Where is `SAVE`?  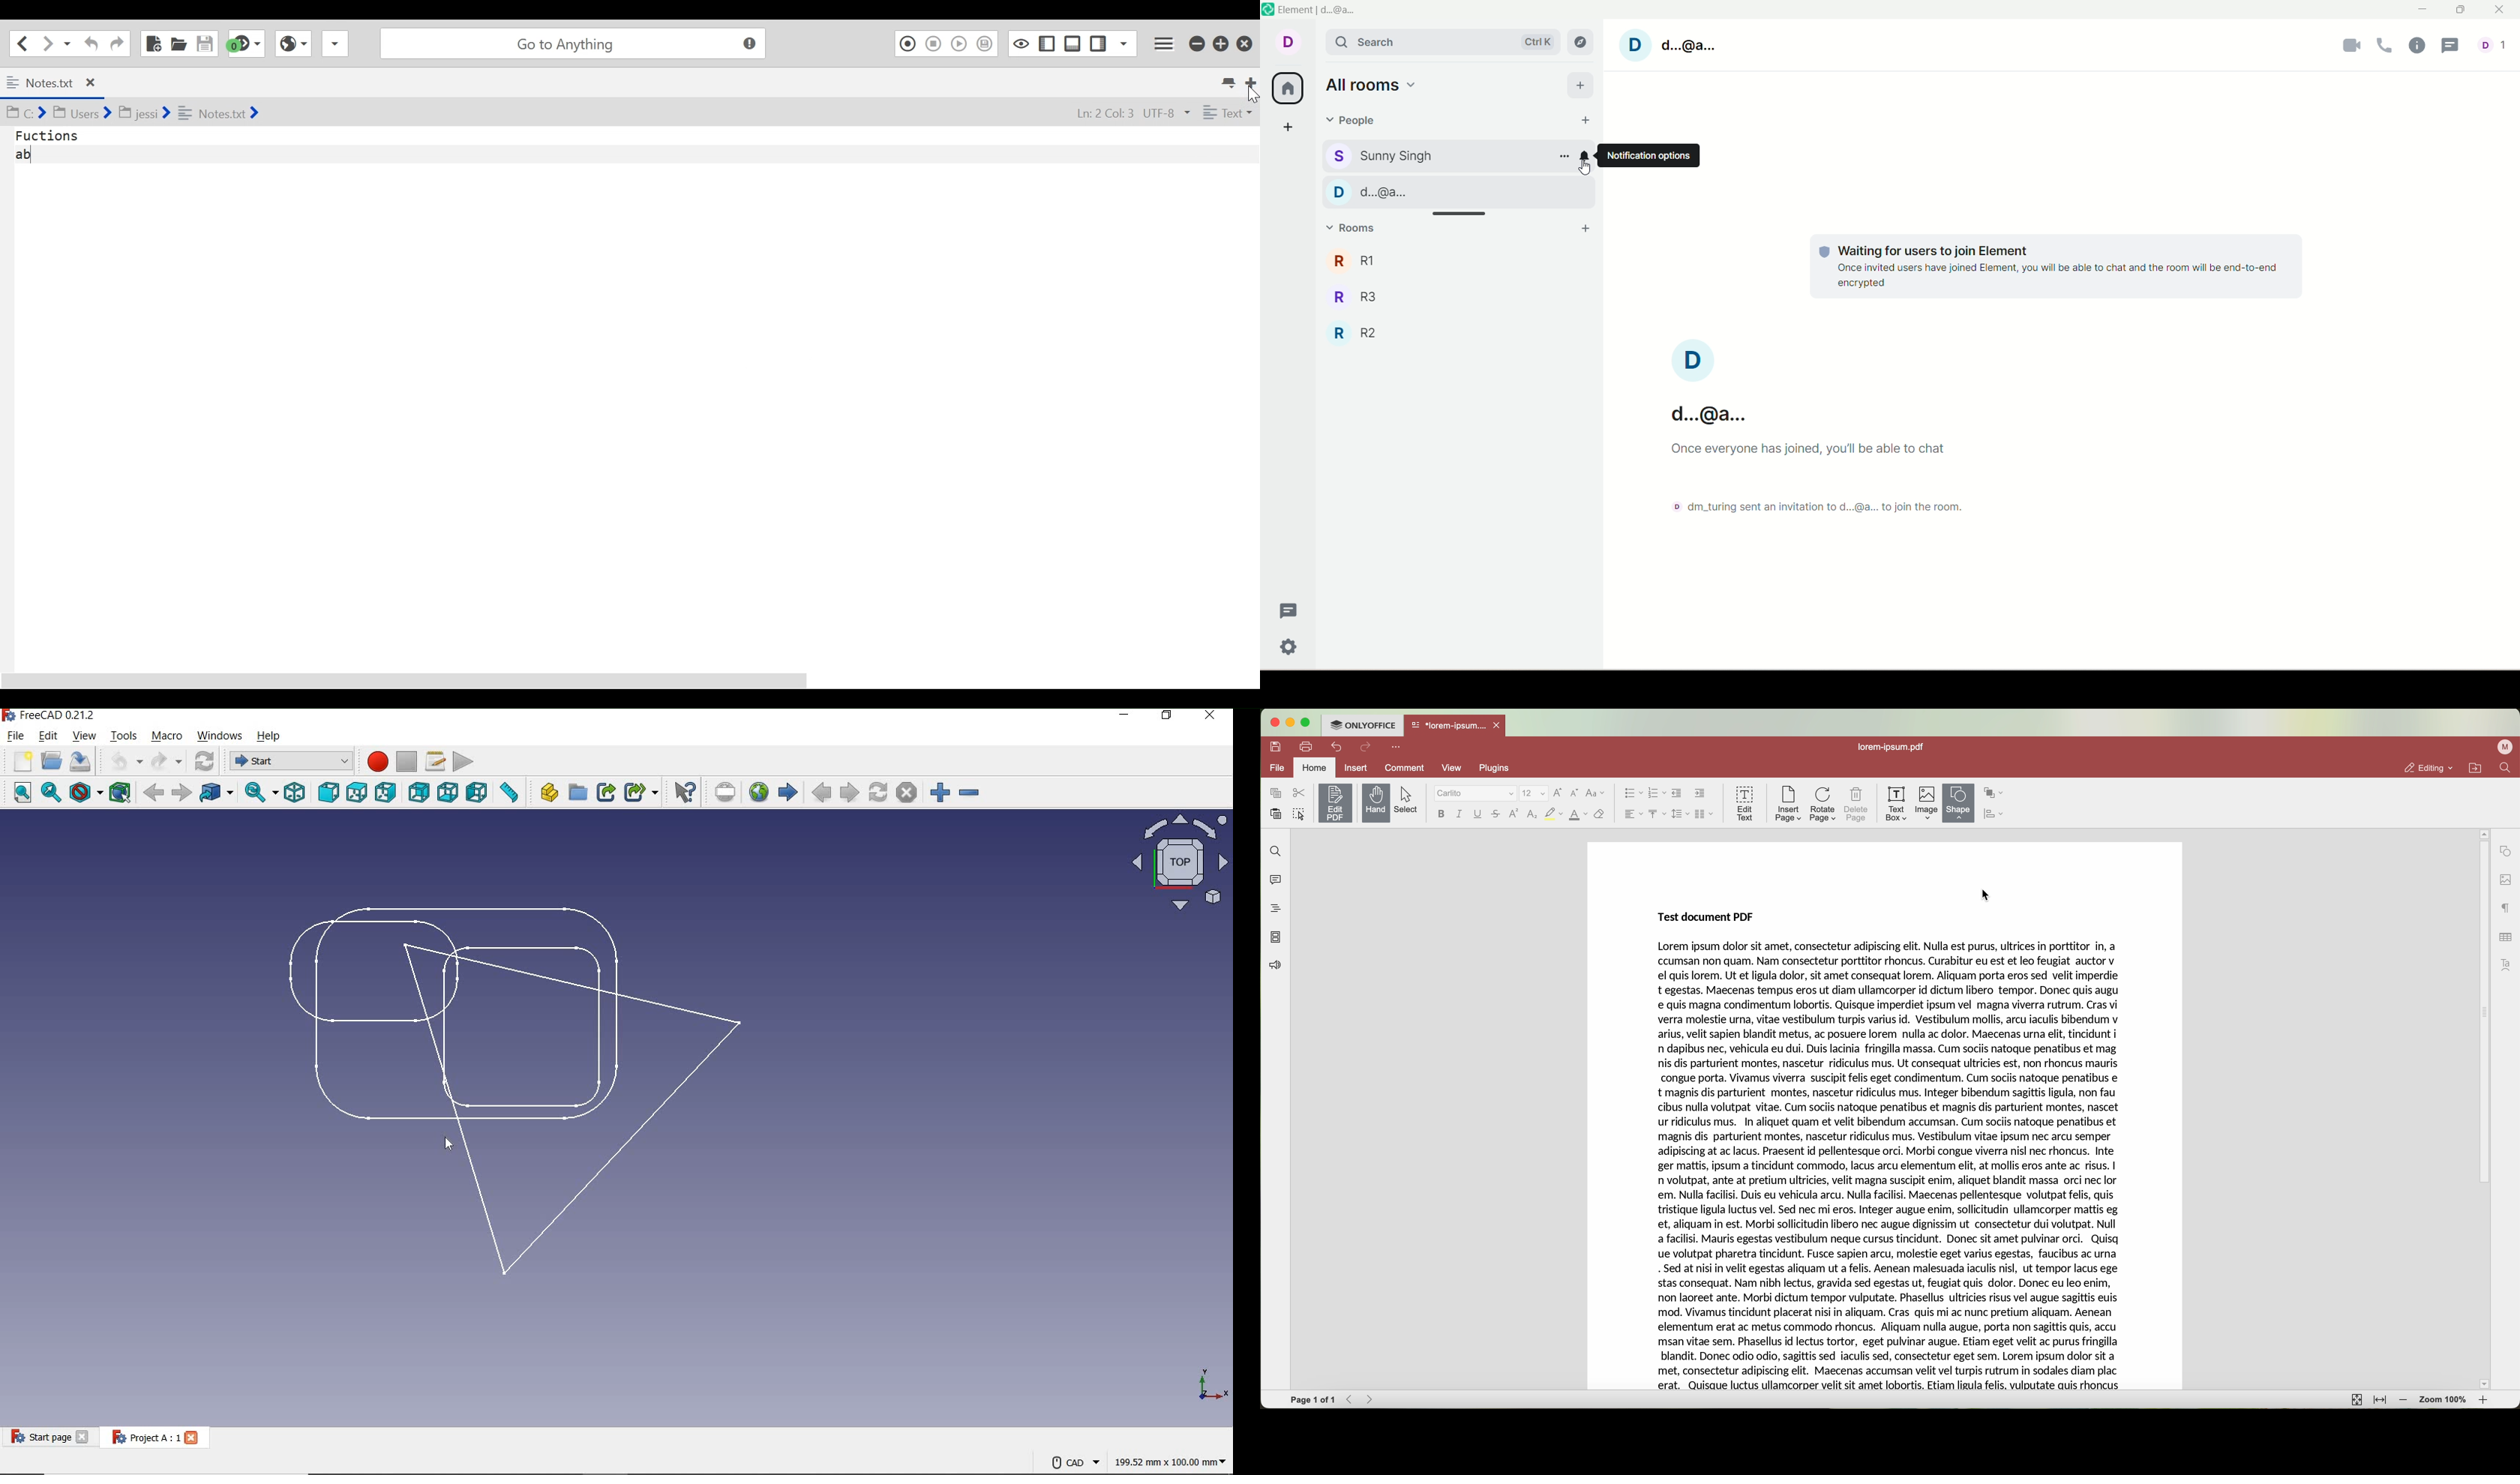 SAVE is located at coordinates (82, 761).